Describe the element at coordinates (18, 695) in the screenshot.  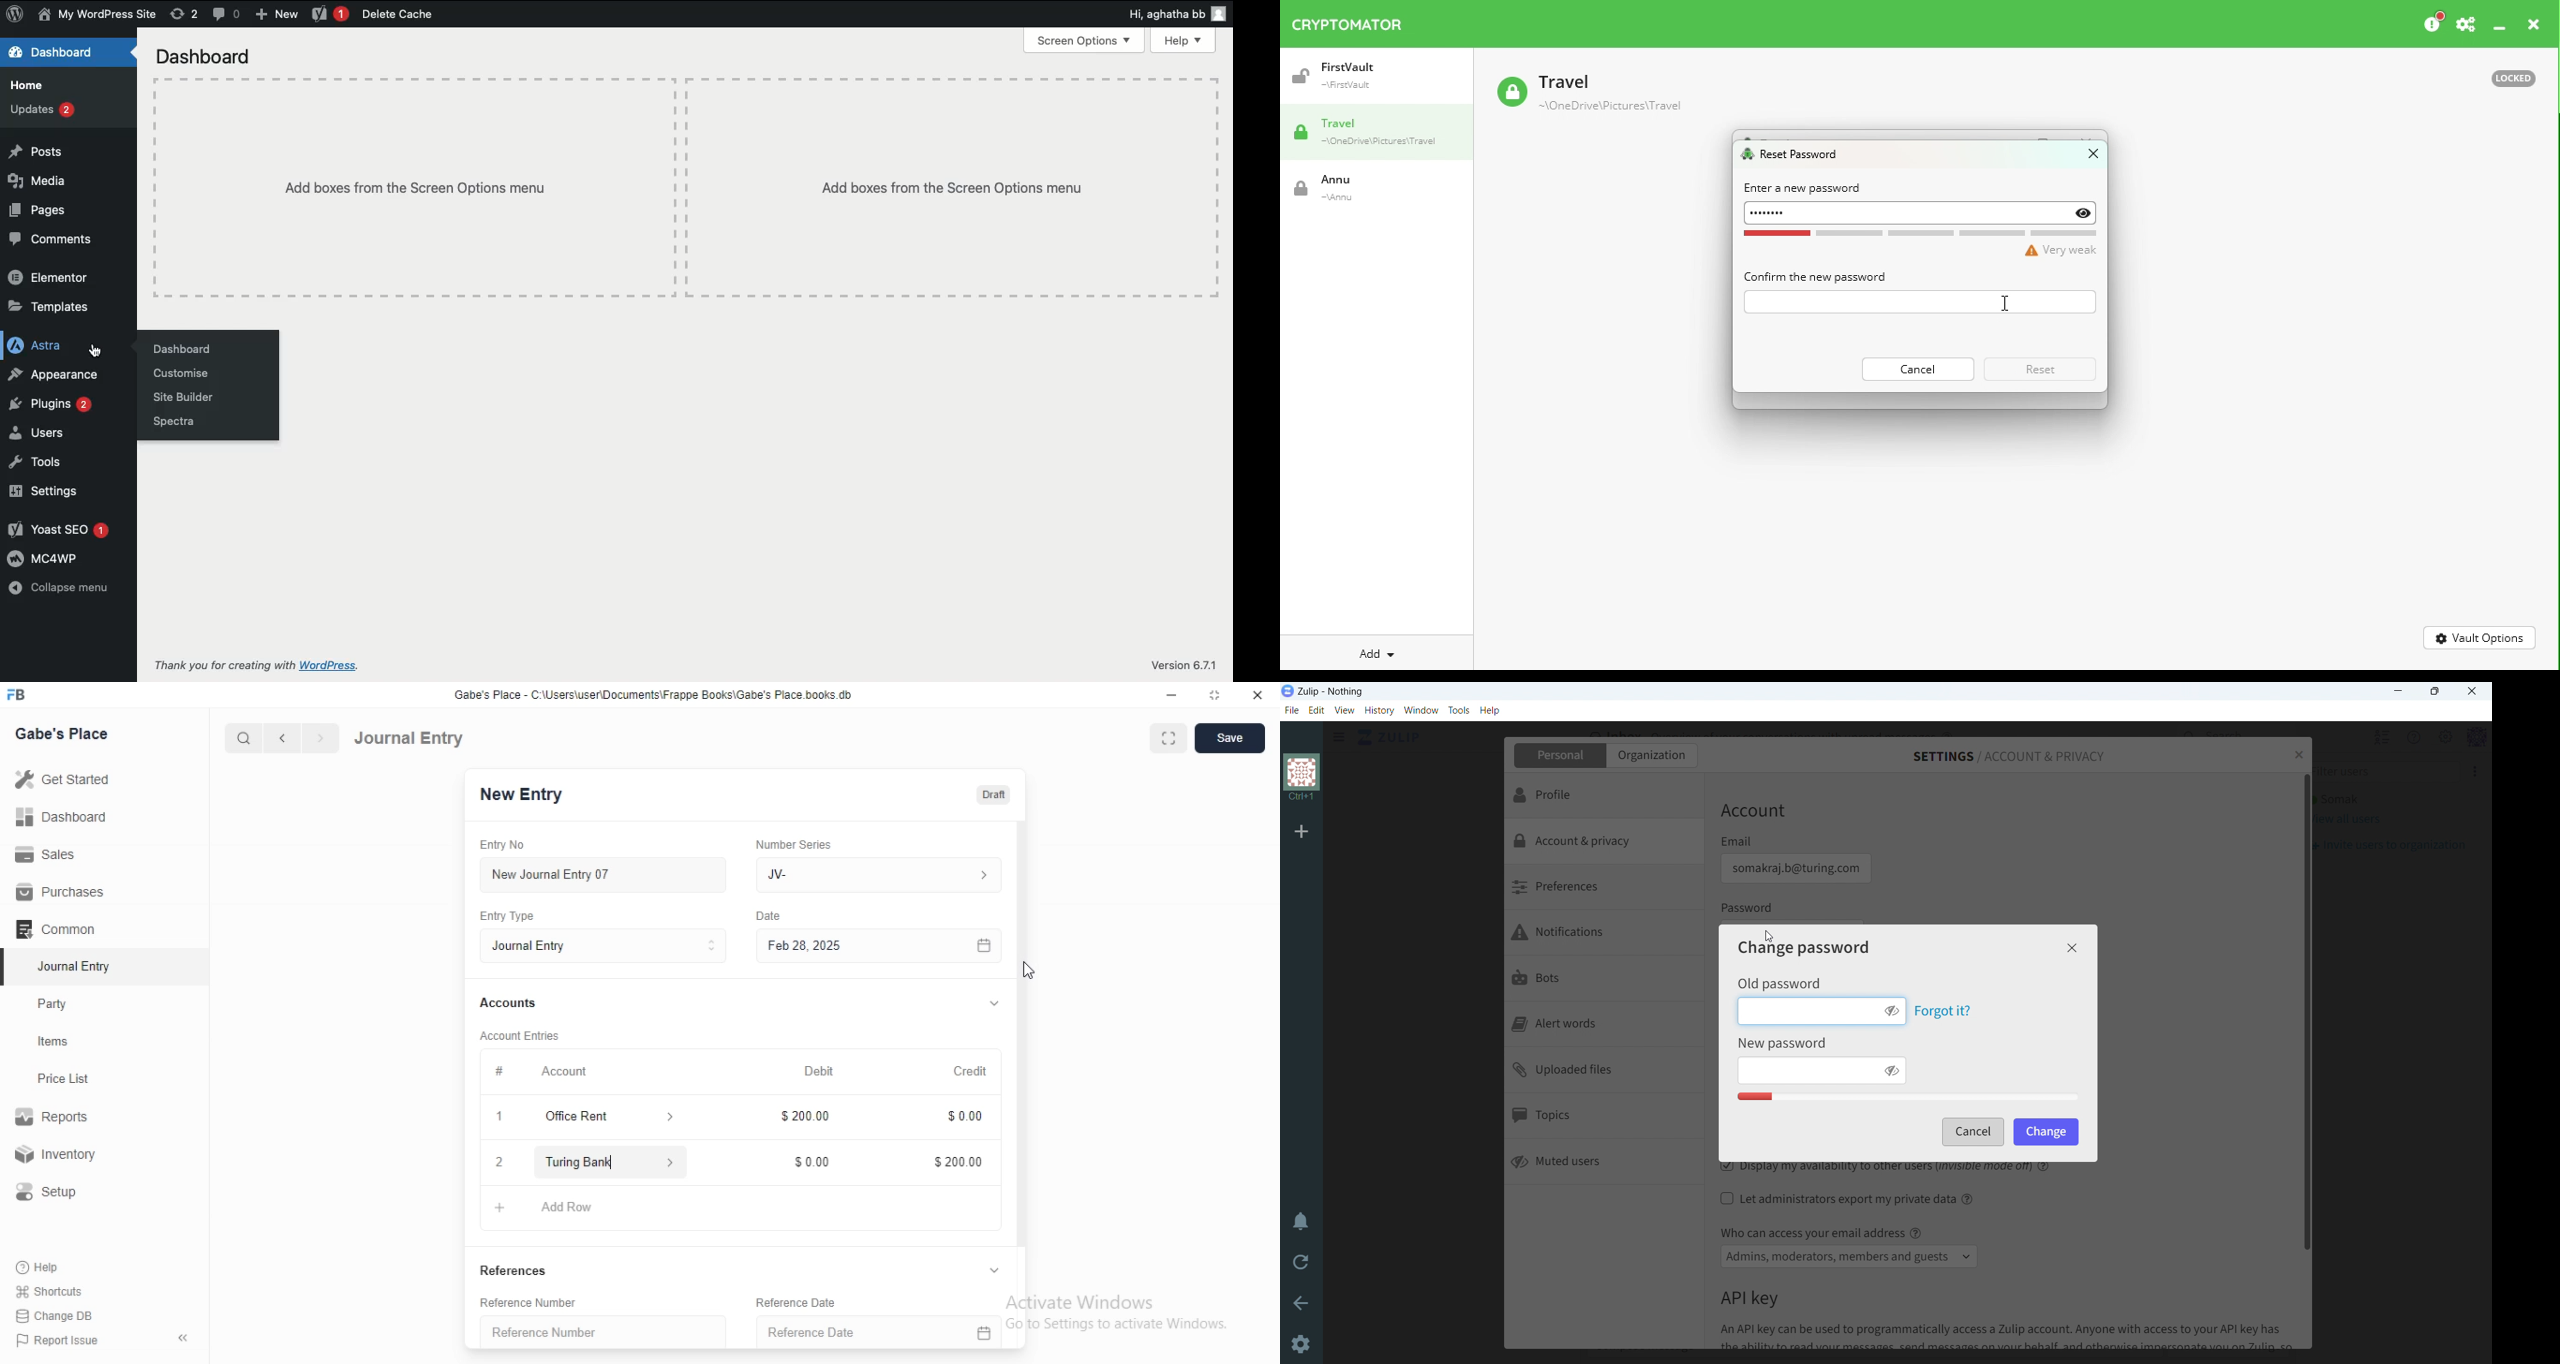
I see `FB logo` at that location.